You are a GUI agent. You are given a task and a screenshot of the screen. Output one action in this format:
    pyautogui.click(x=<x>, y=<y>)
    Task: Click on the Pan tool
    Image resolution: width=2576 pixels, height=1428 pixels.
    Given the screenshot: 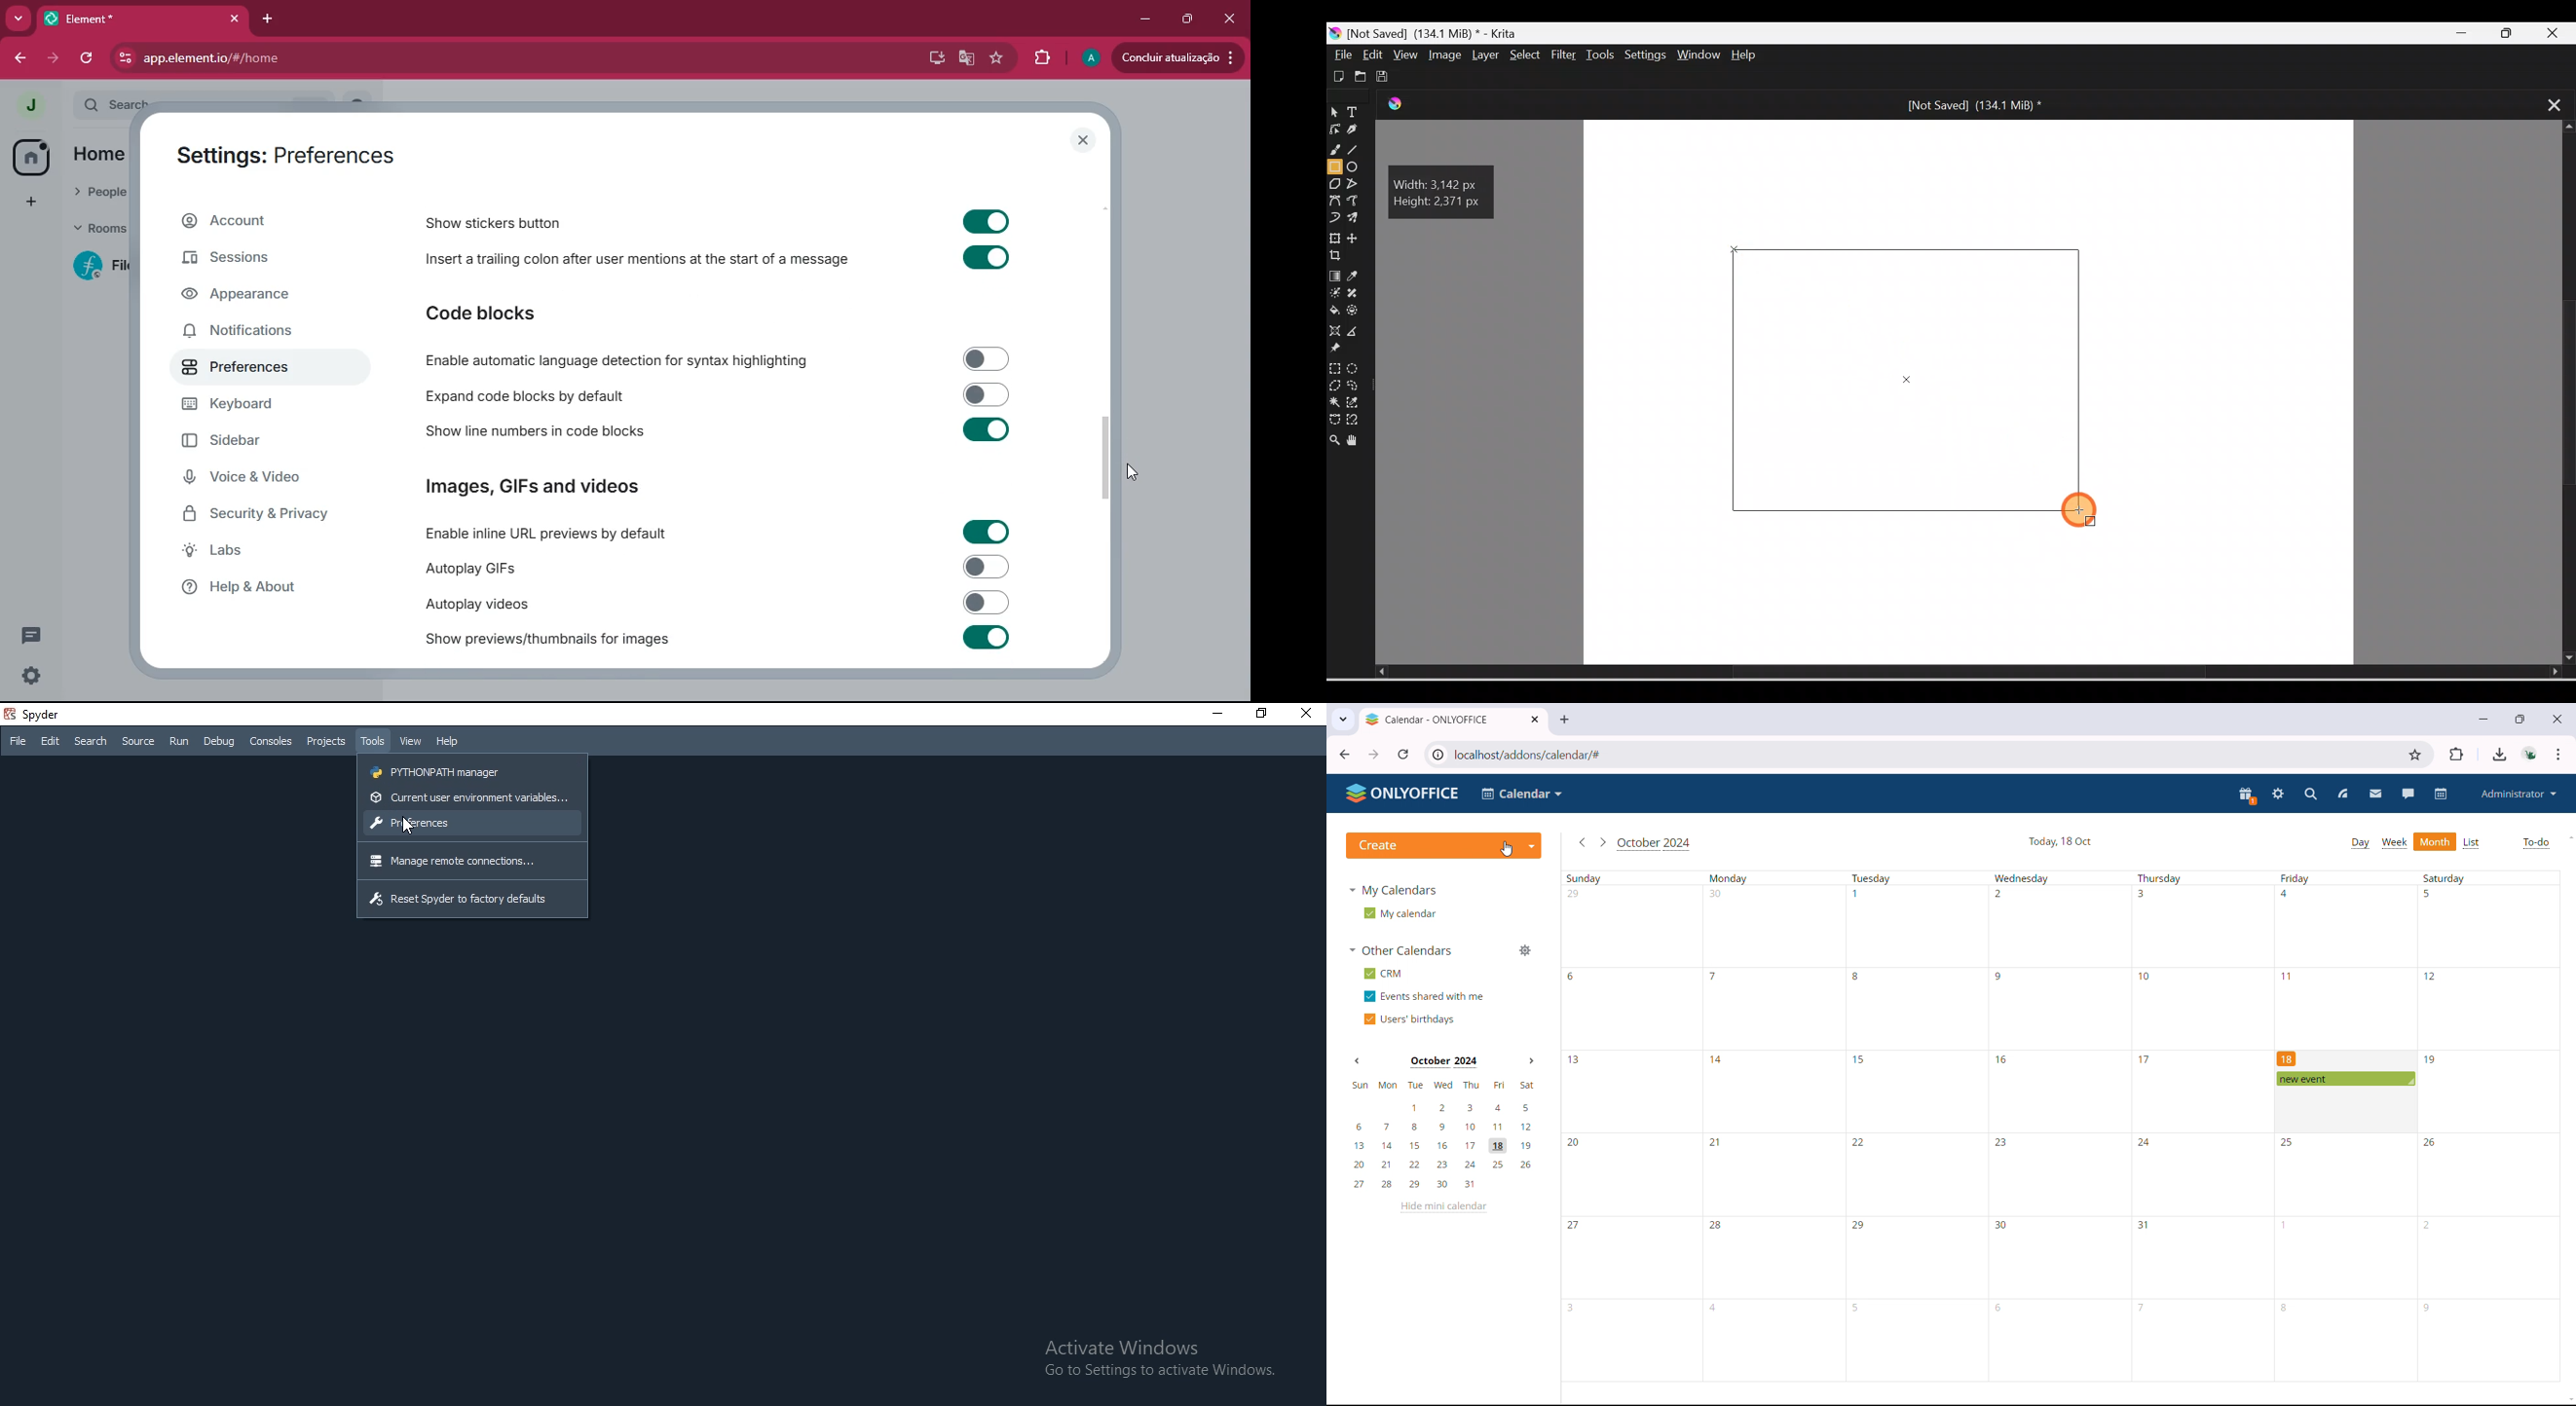 What is the action you would take?
    pyautogui.click(x=1355, y=438)
    